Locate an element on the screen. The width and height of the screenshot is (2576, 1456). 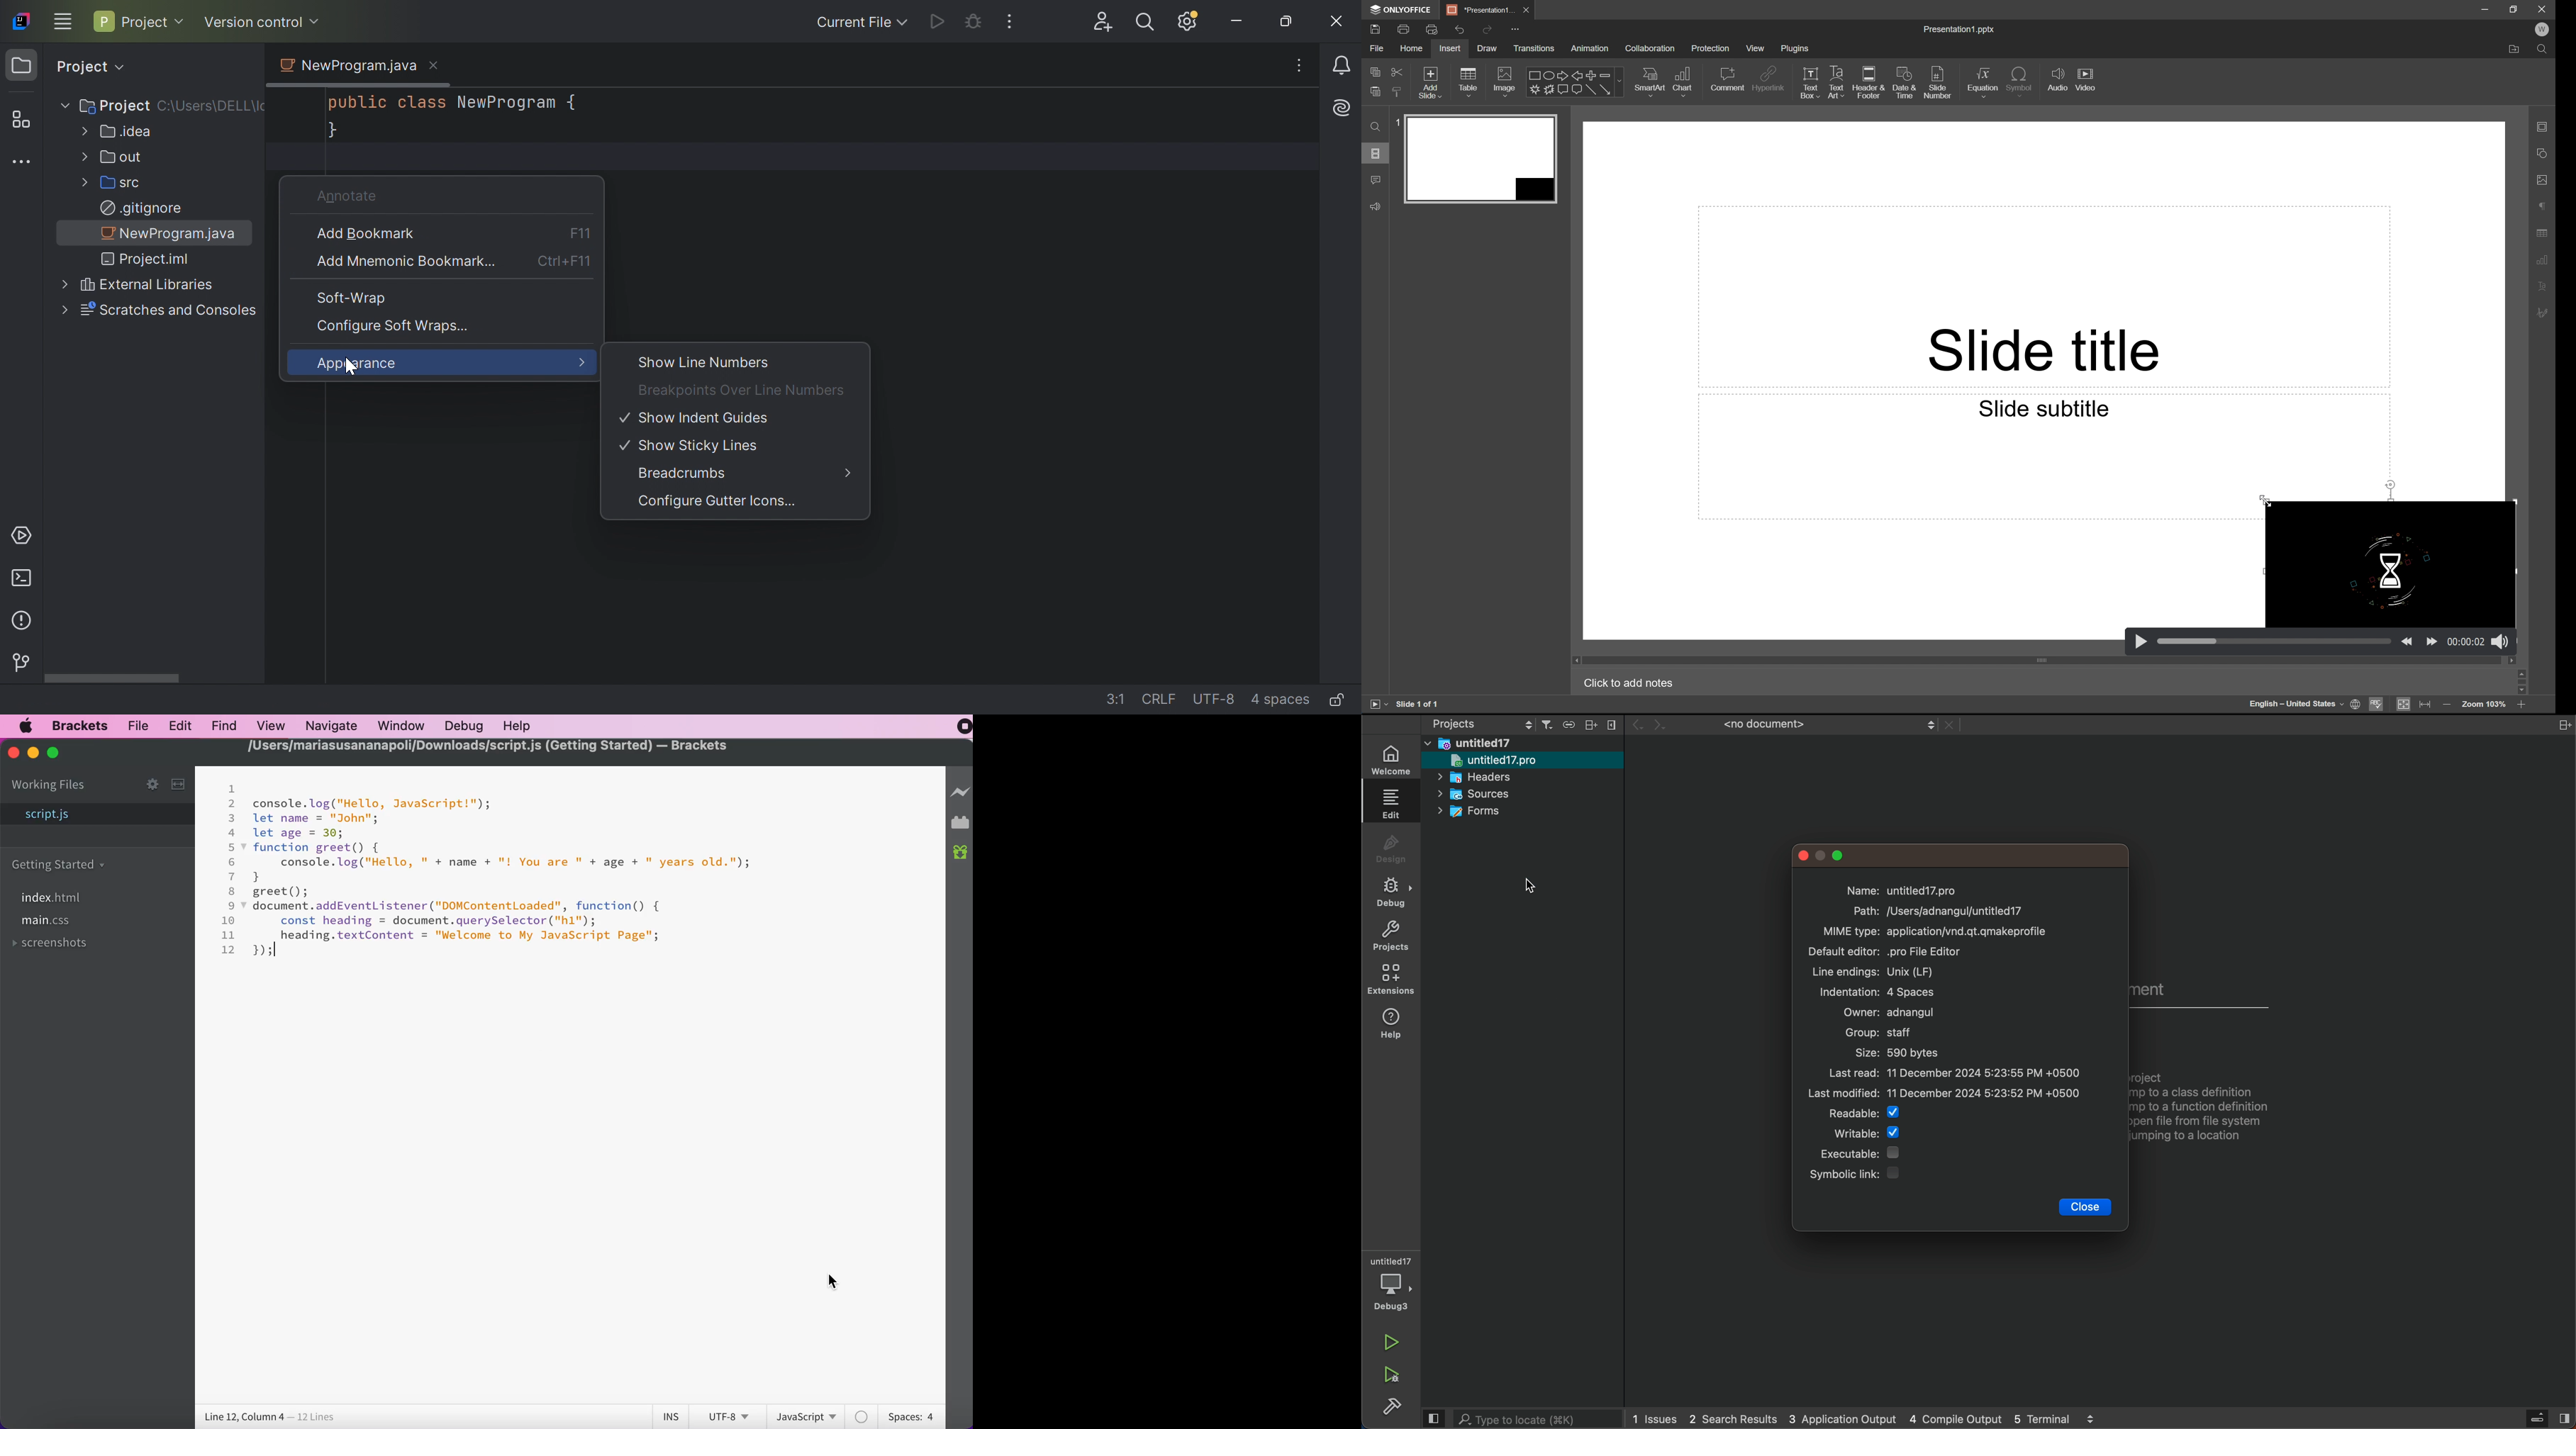
signature settings is located at coordinates (2545, 313).